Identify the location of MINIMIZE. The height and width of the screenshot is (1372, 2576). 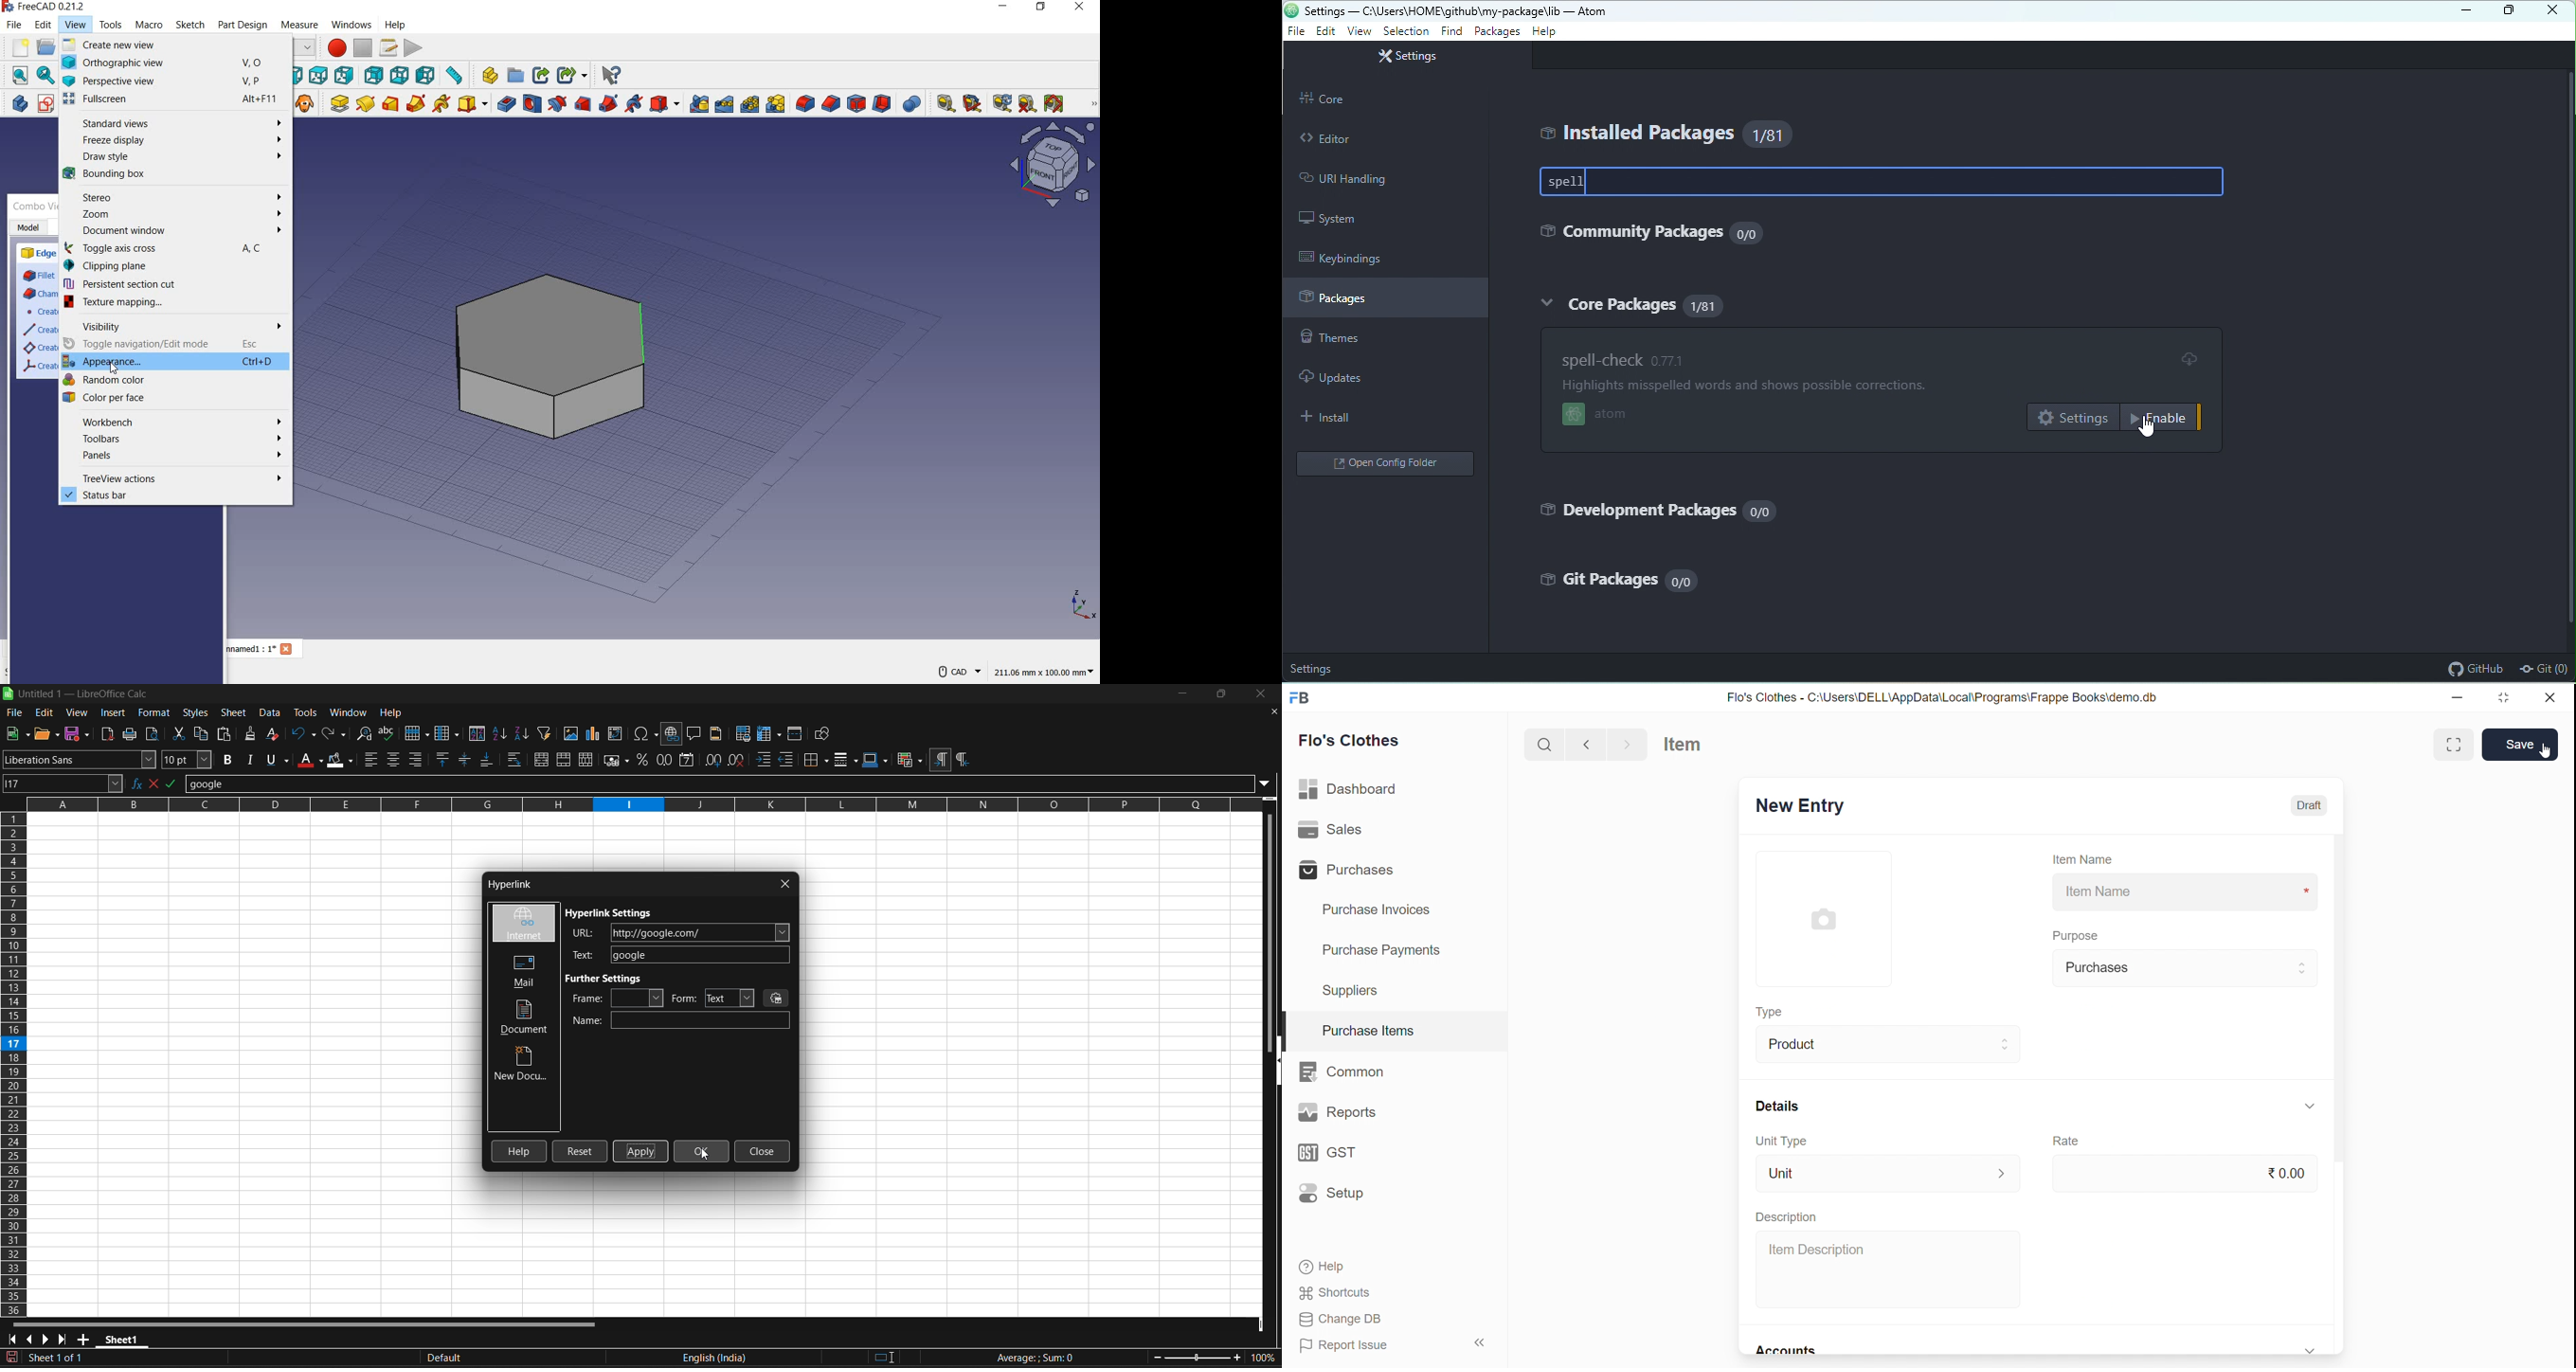
(1004, 9).